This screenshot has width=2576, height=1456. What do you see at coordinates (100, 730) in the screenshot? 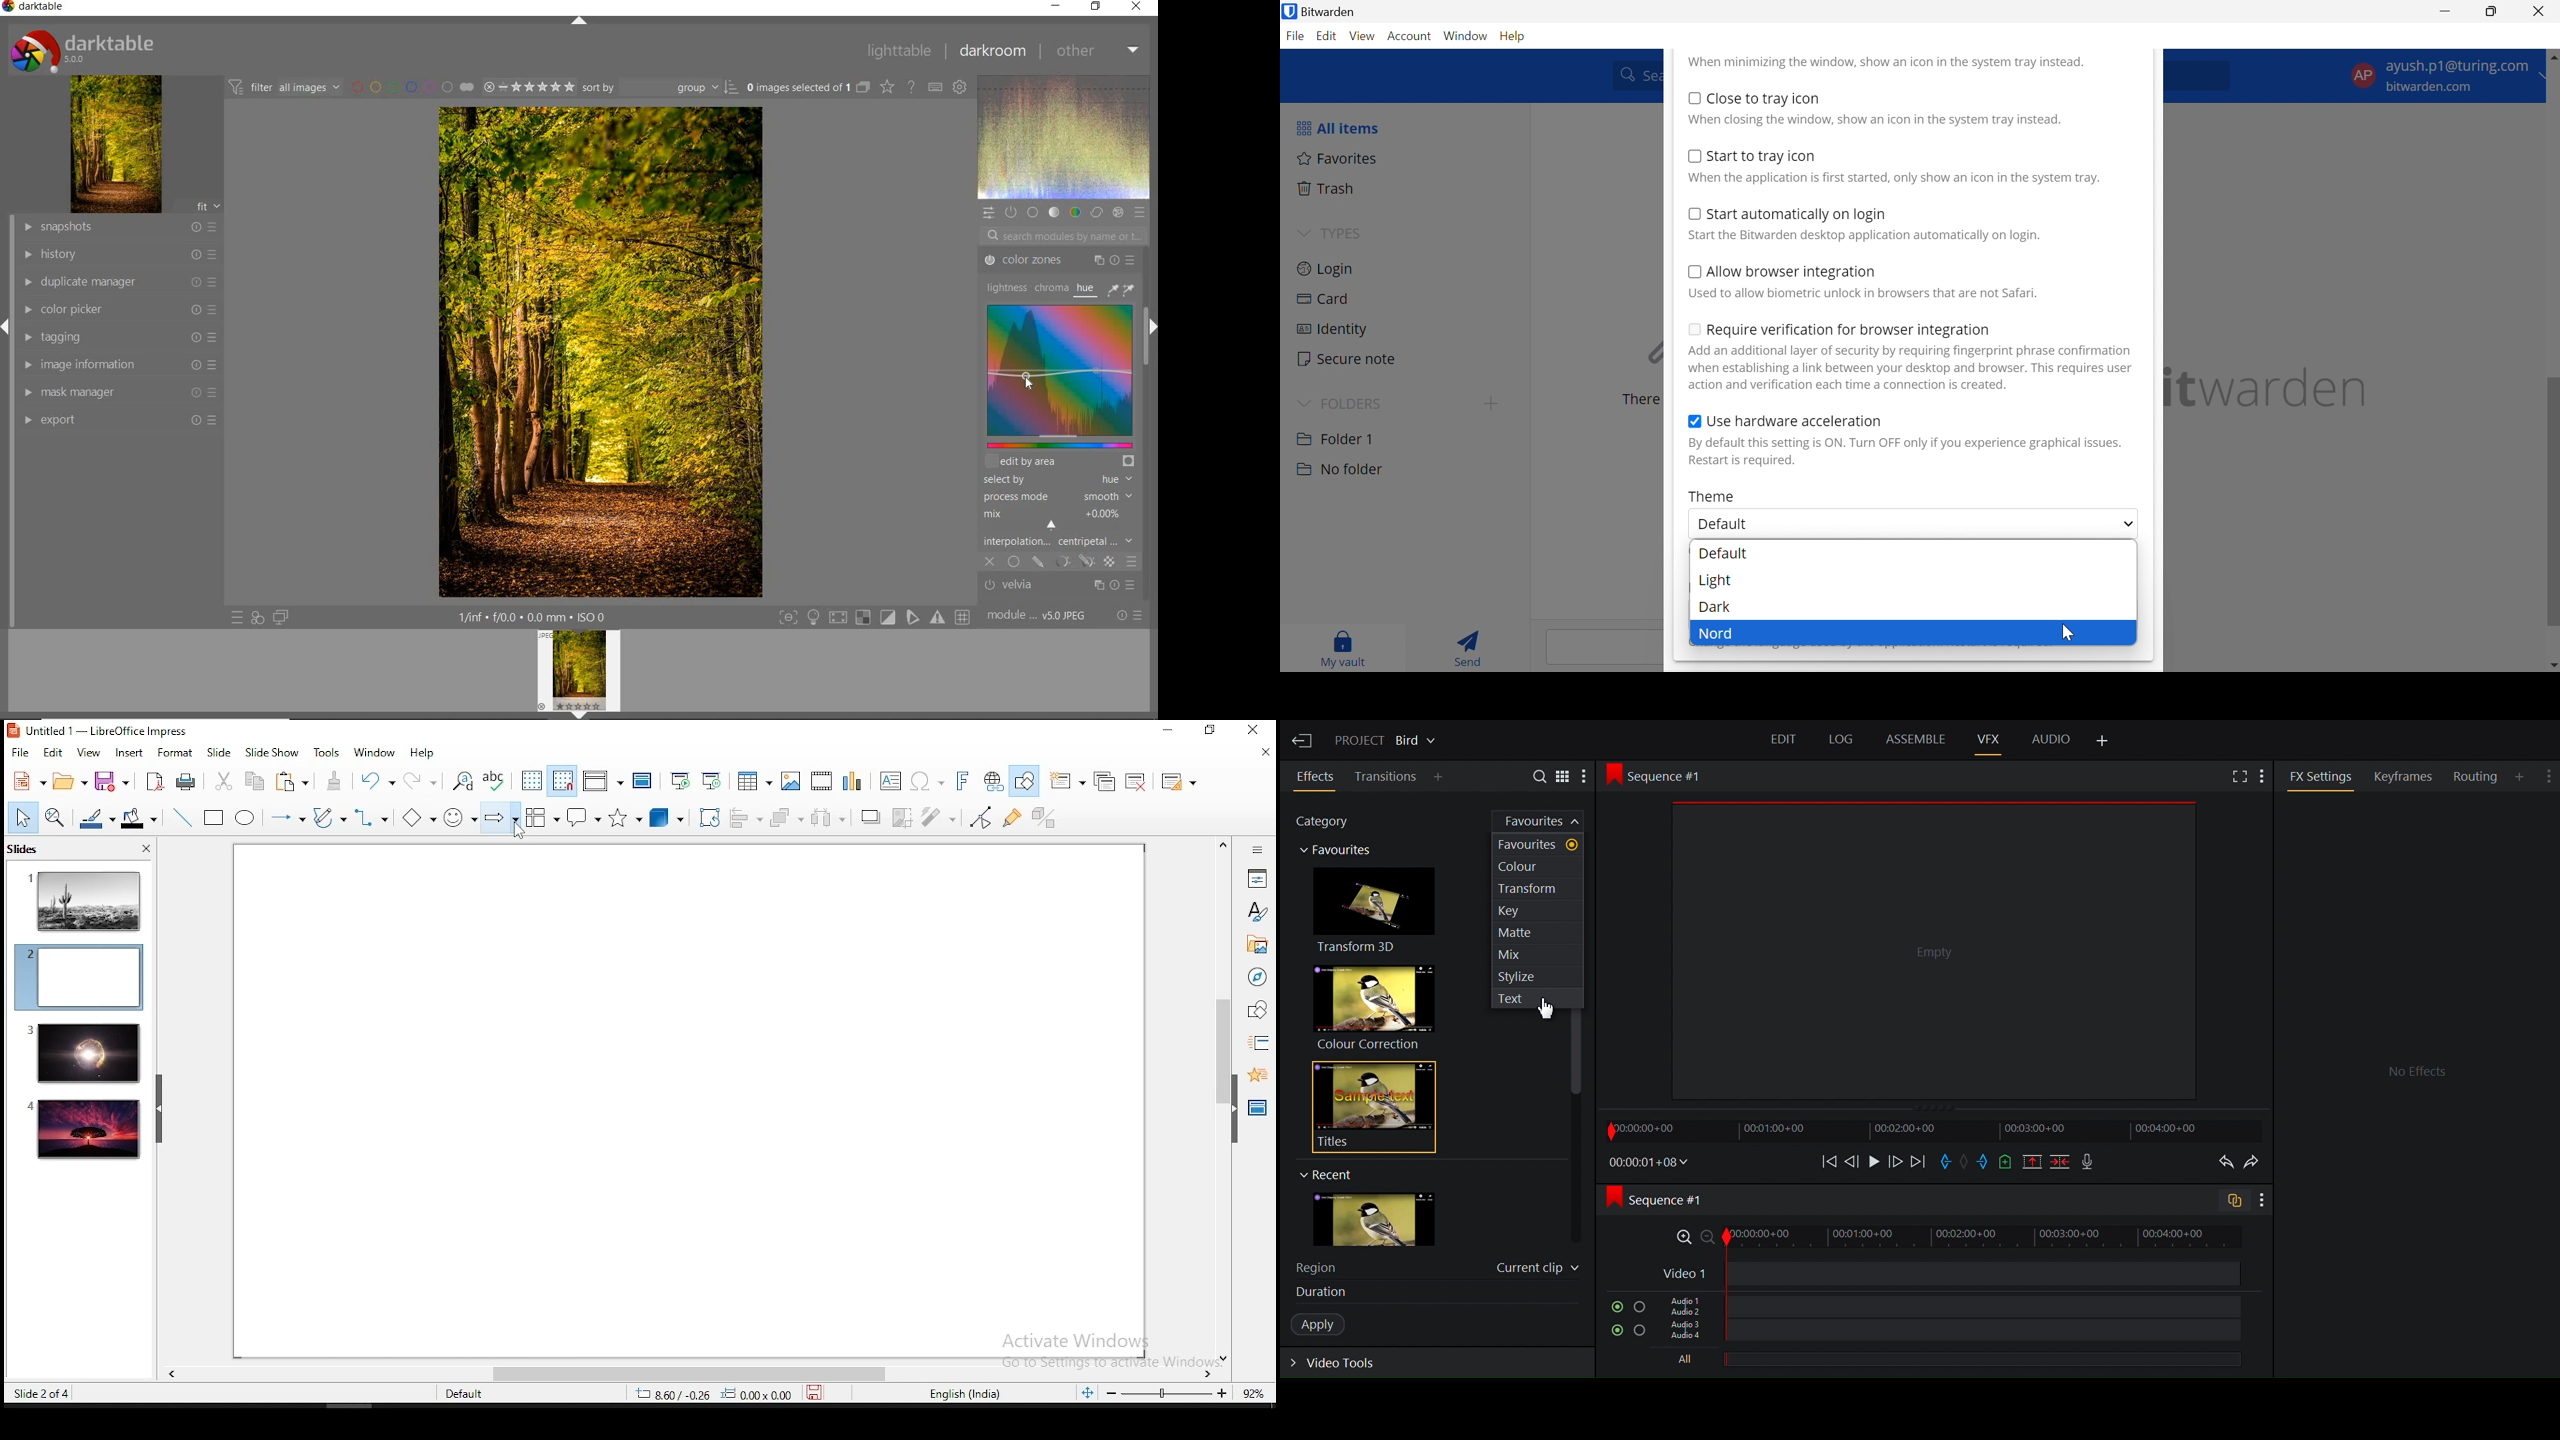
I see `window name` at bounding box center [100, 730].